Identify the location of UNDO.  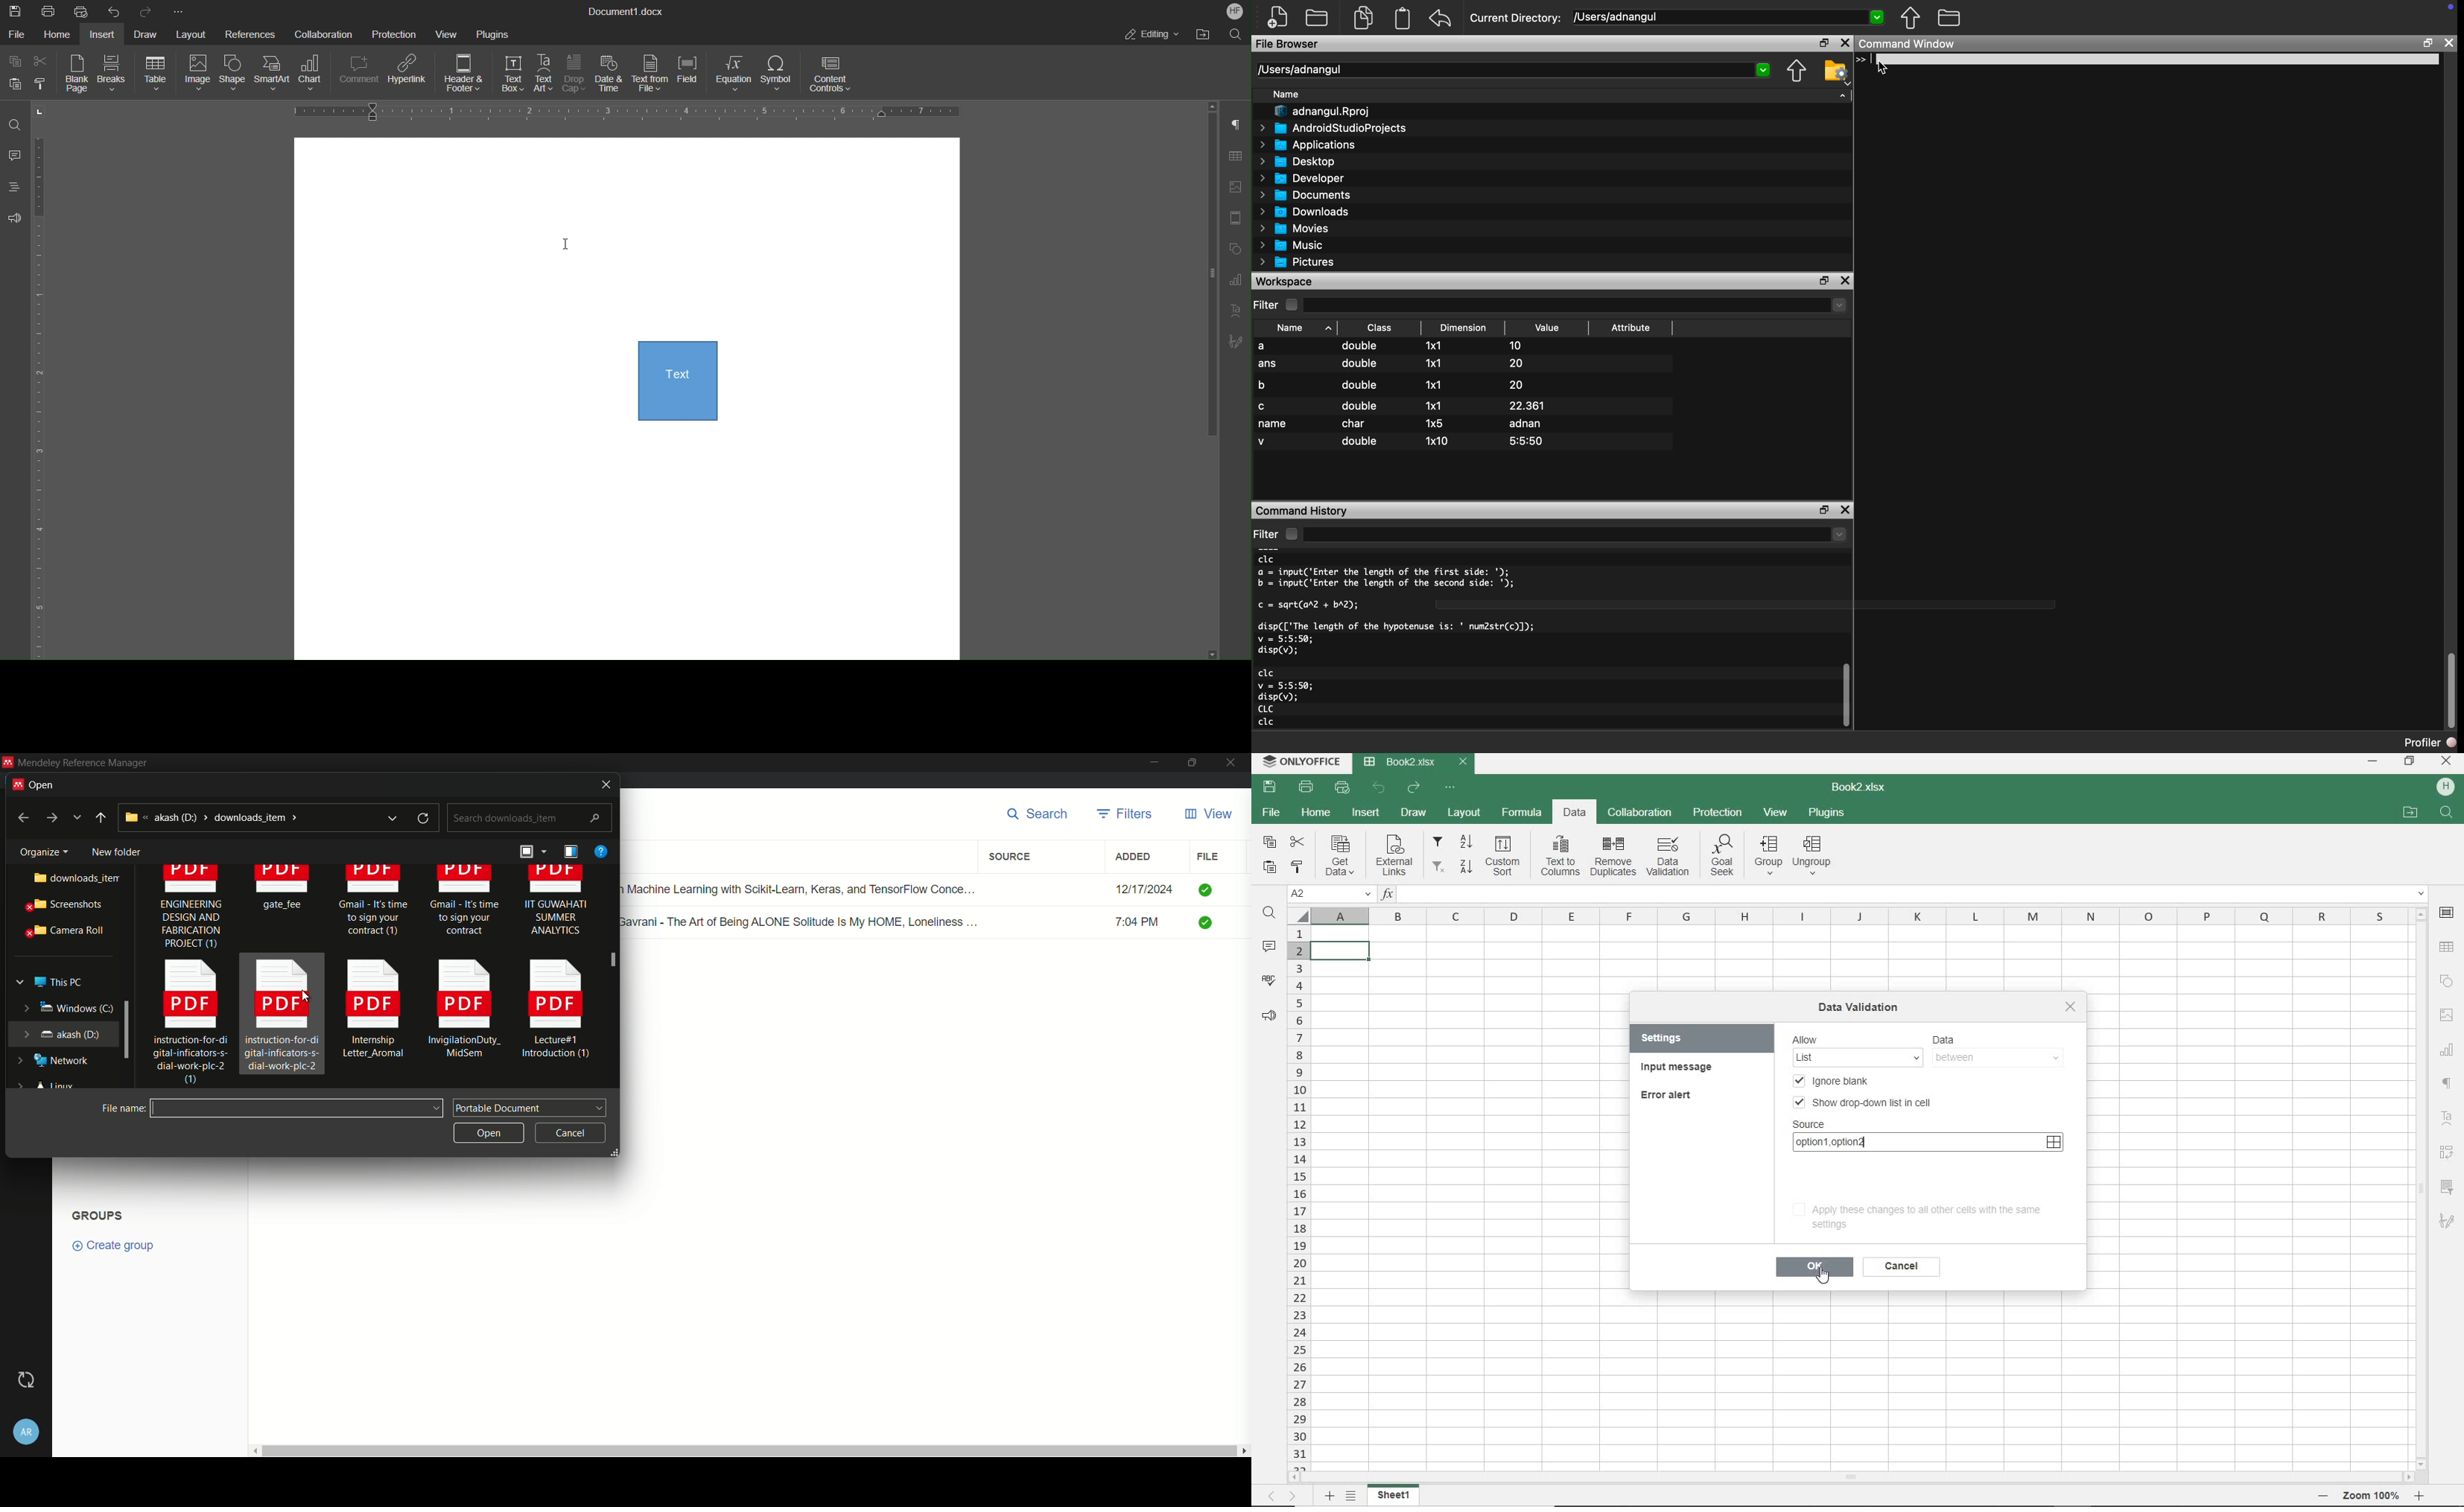
(1378, 788).